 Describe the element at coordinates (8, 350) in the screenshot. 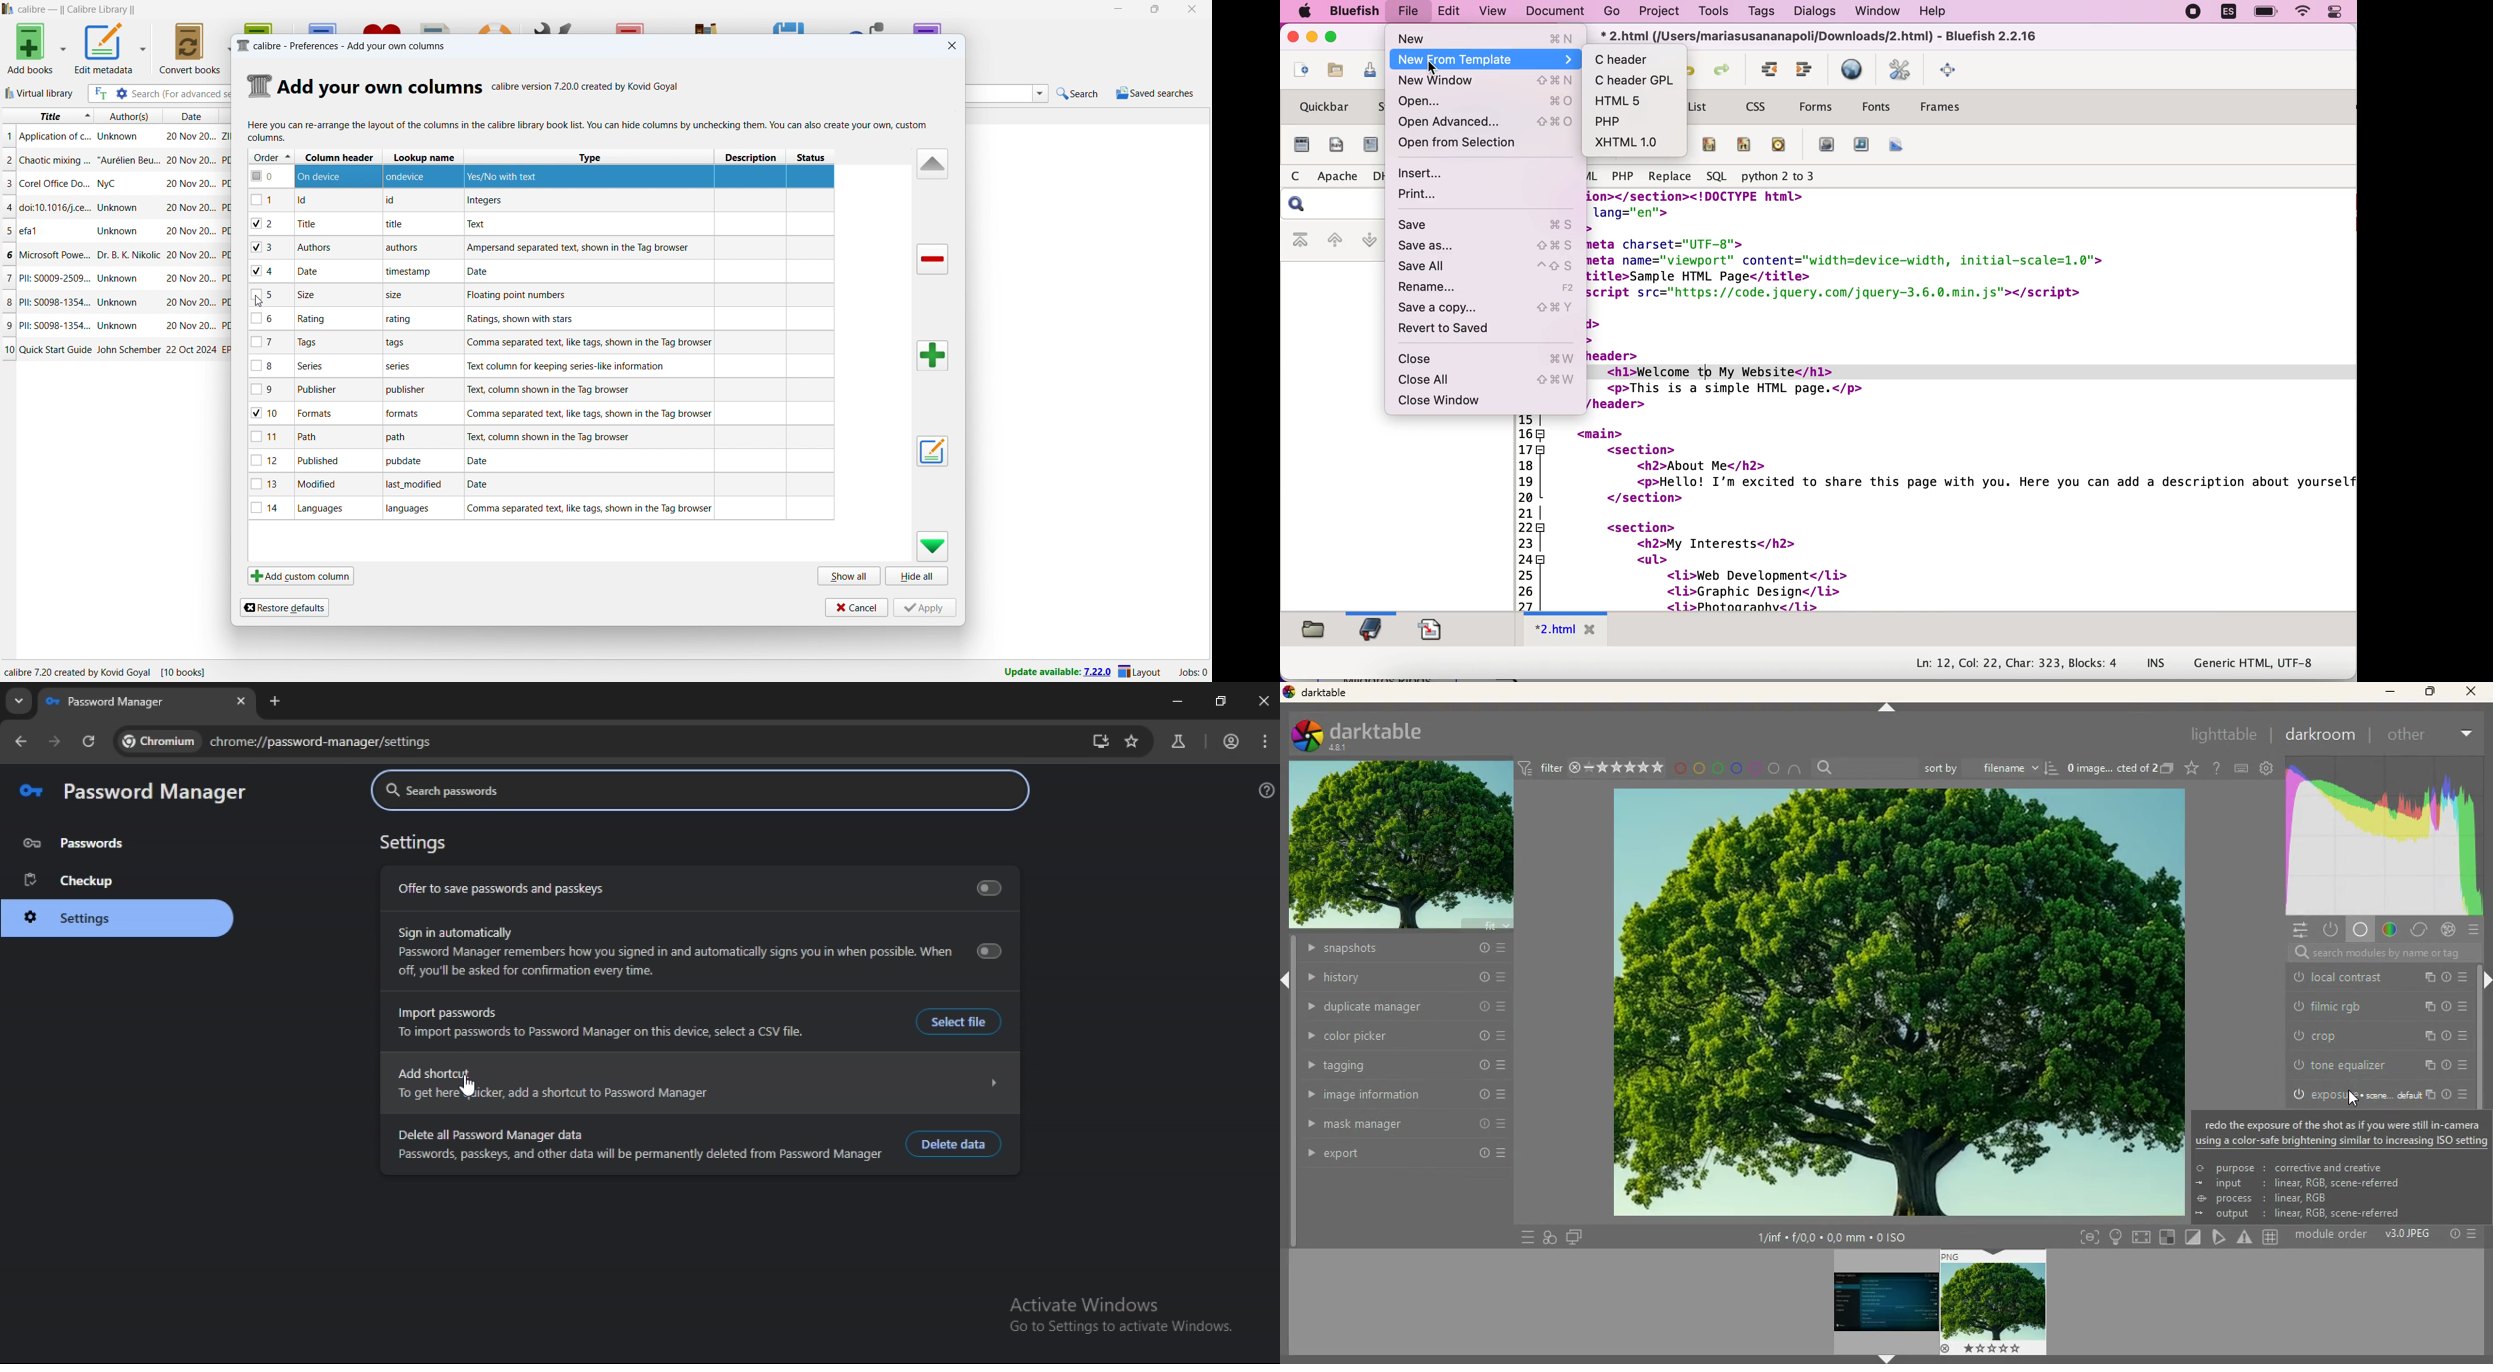

I see `10` at that location.